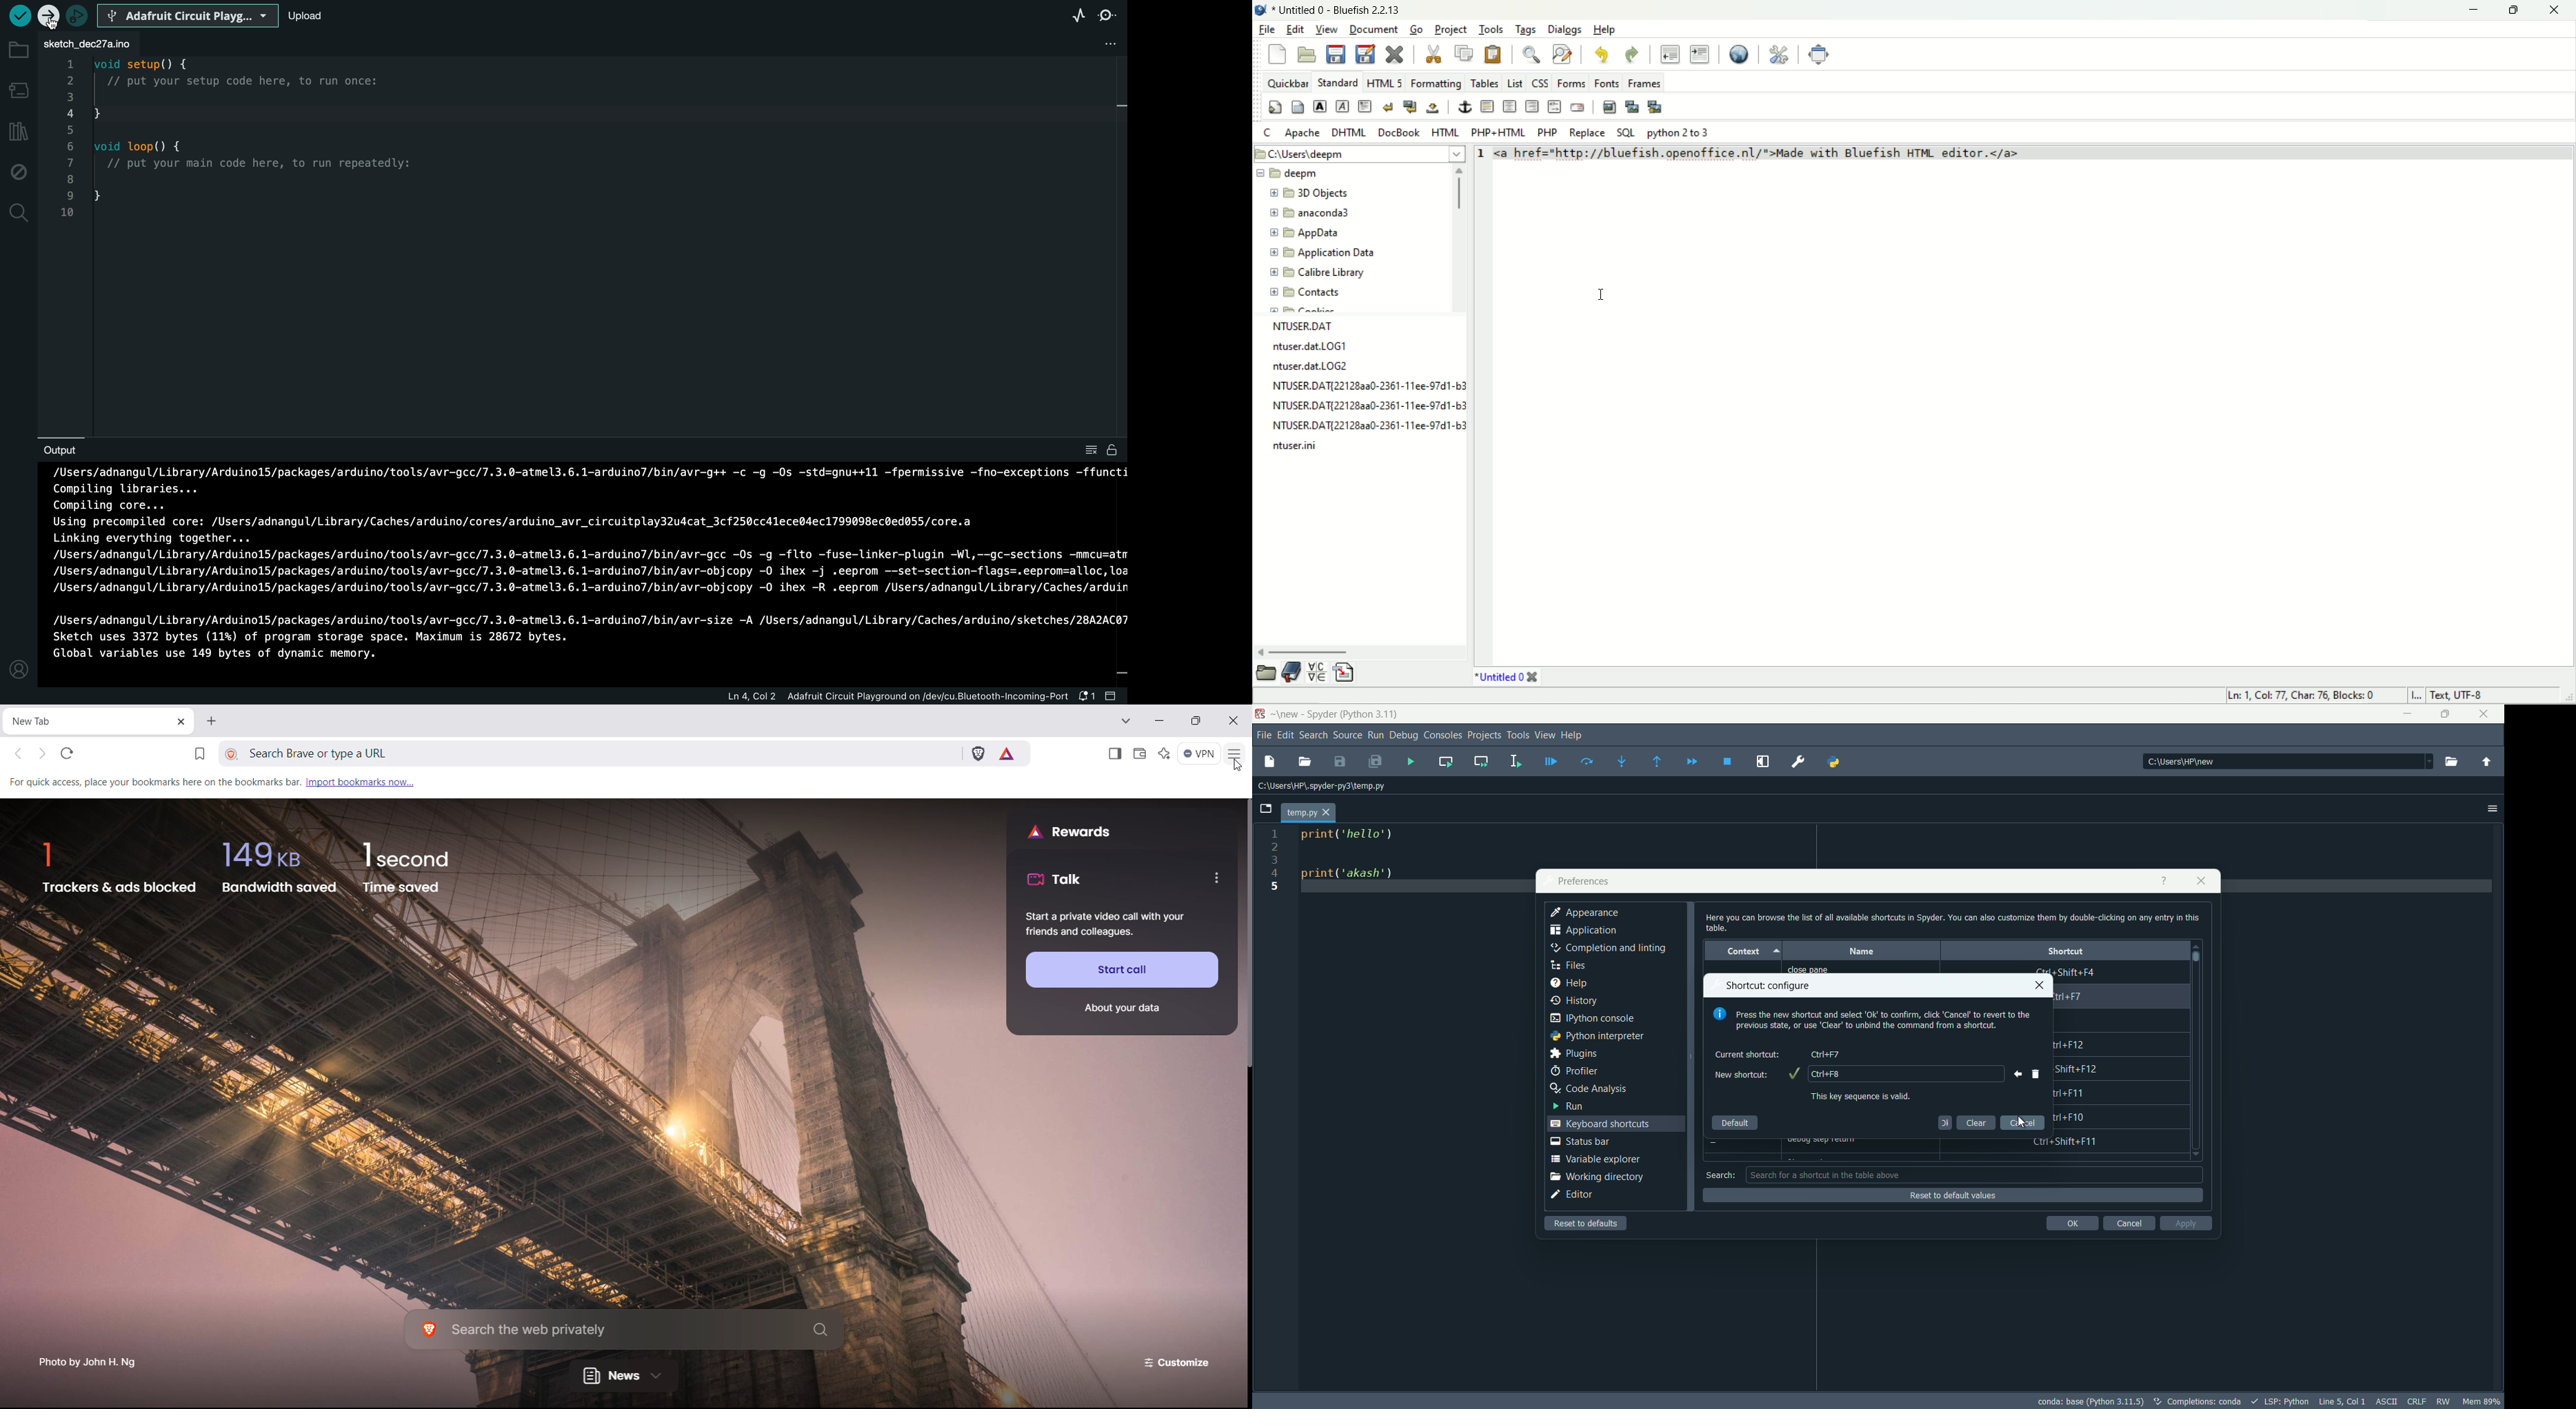 This screenshot has width=2576, height=1428. Describe the element at coordinates (1575, 1001) in the screenshot. I see `history` at that location.